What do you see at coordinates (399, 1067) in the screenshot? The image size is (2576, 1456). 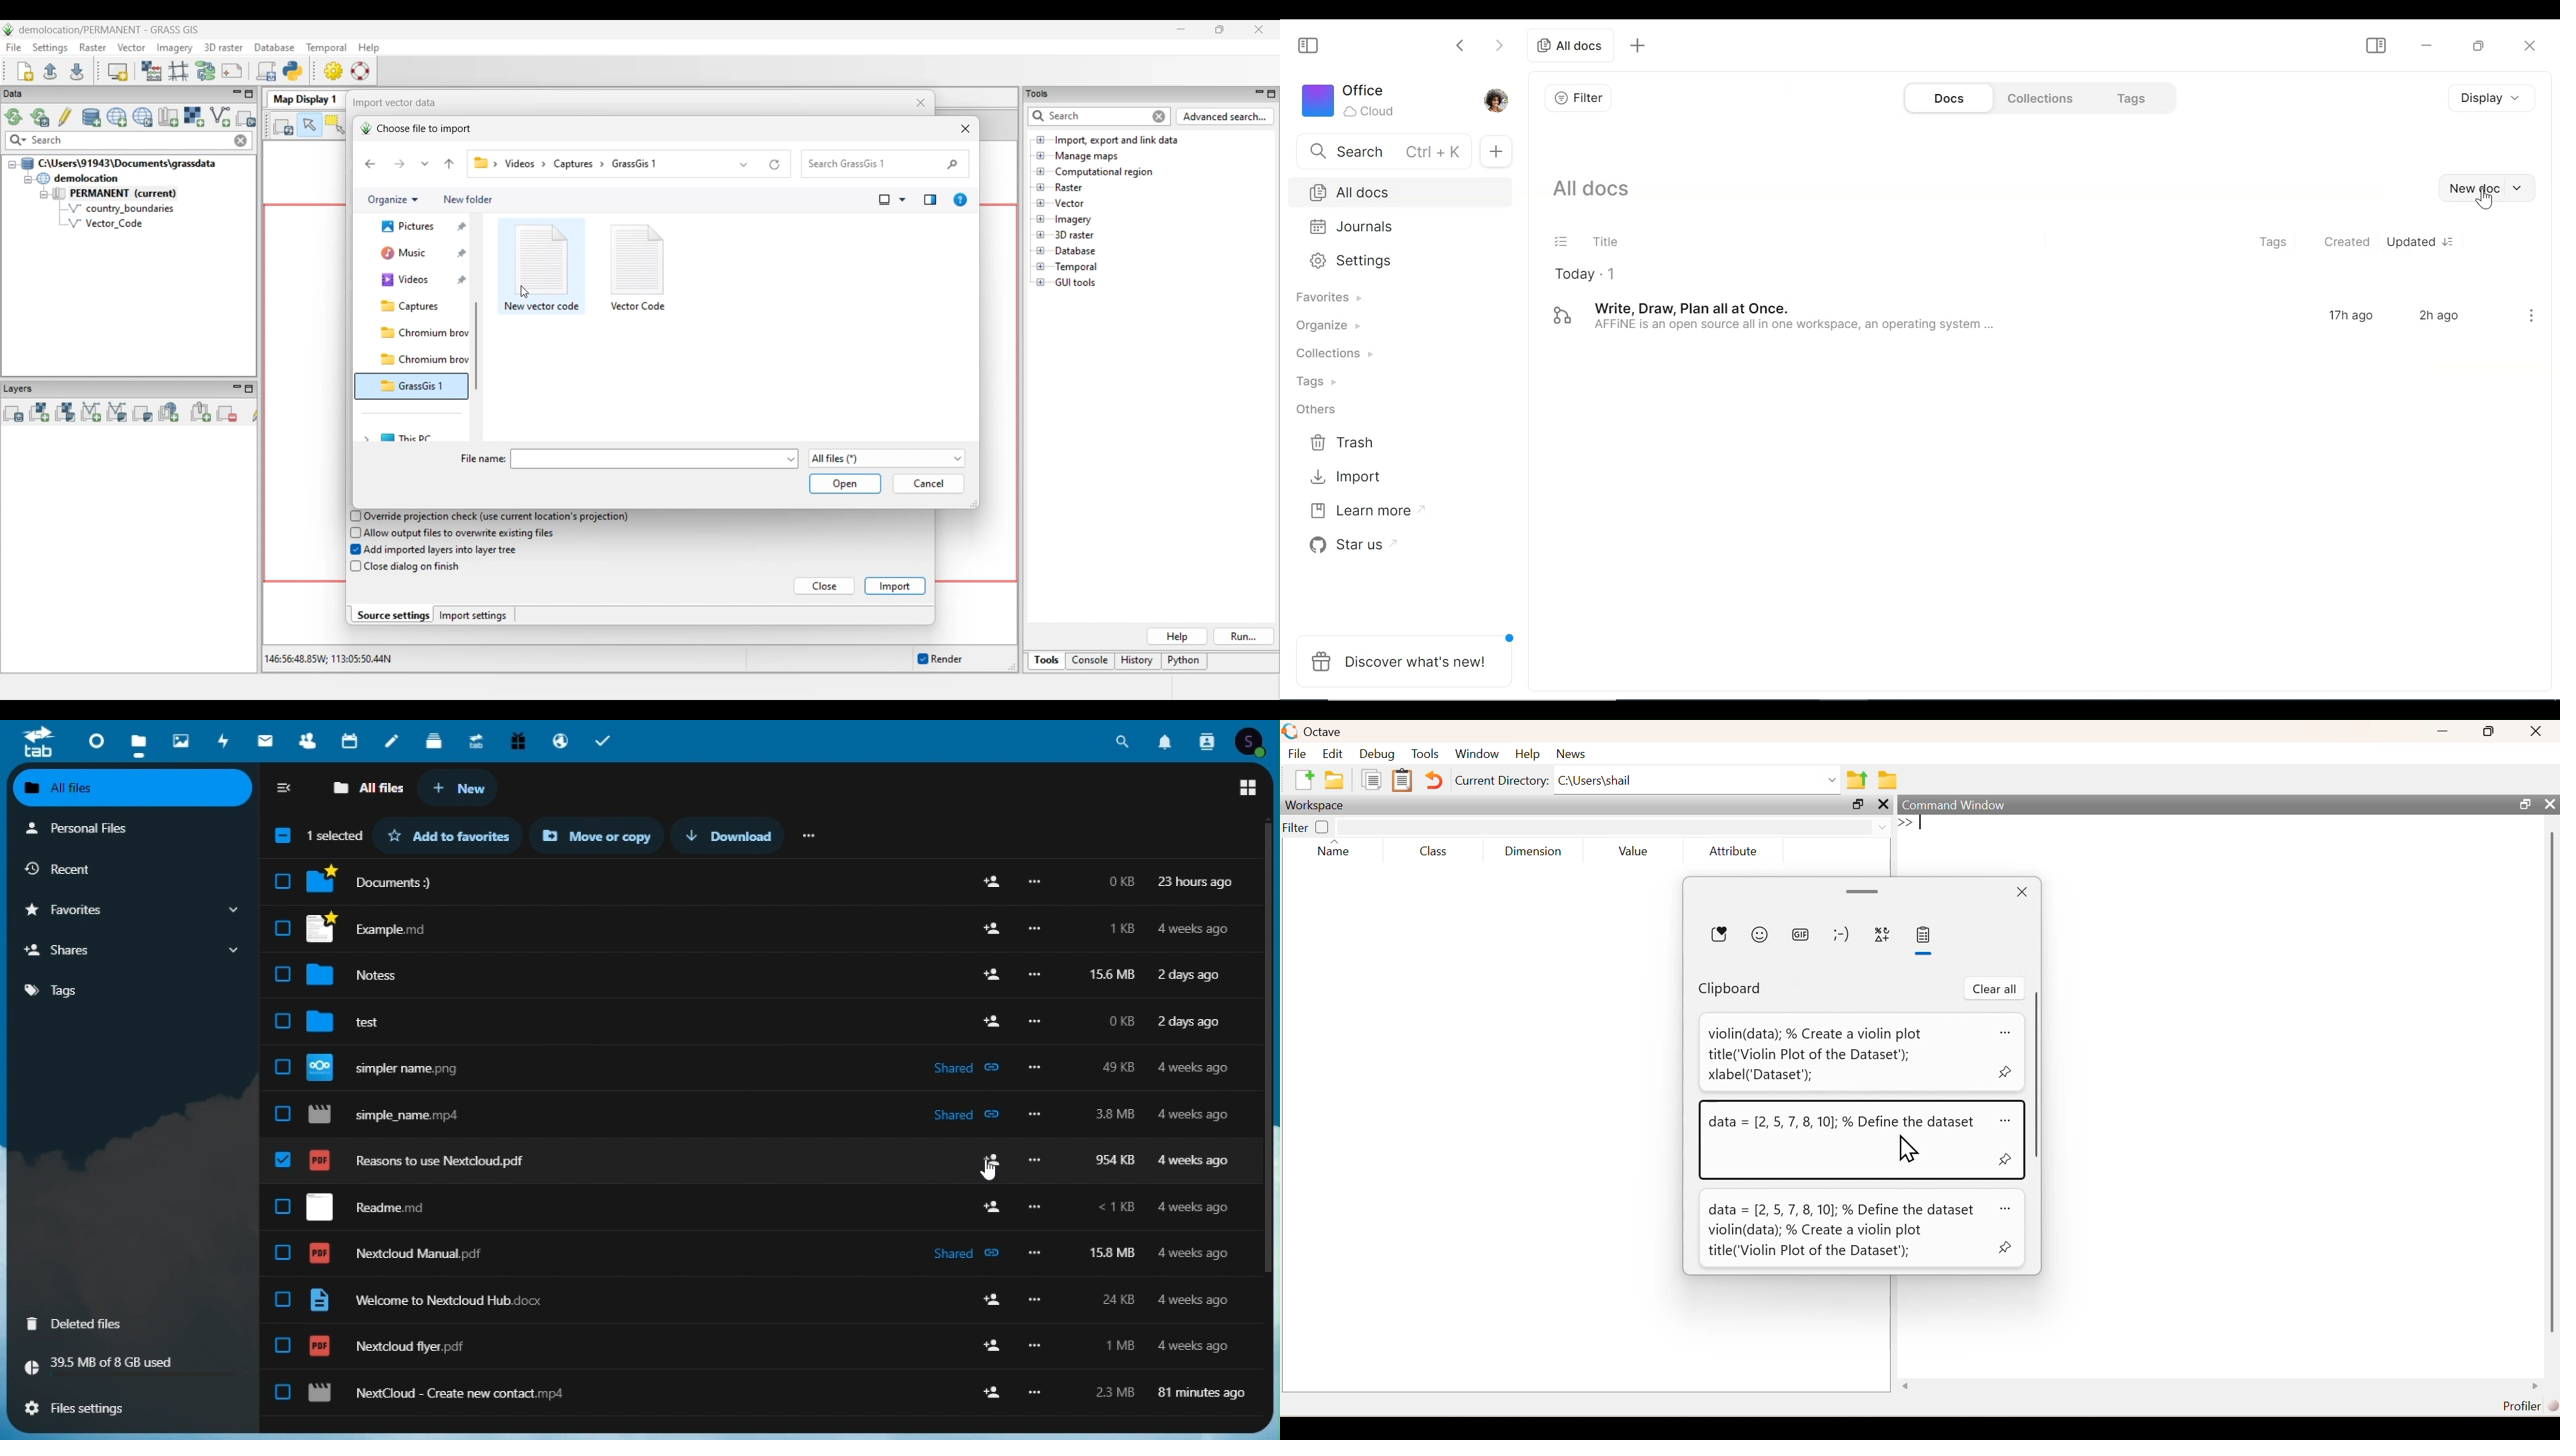 I see `simpler name.png` at bounding box center [399, 1067].